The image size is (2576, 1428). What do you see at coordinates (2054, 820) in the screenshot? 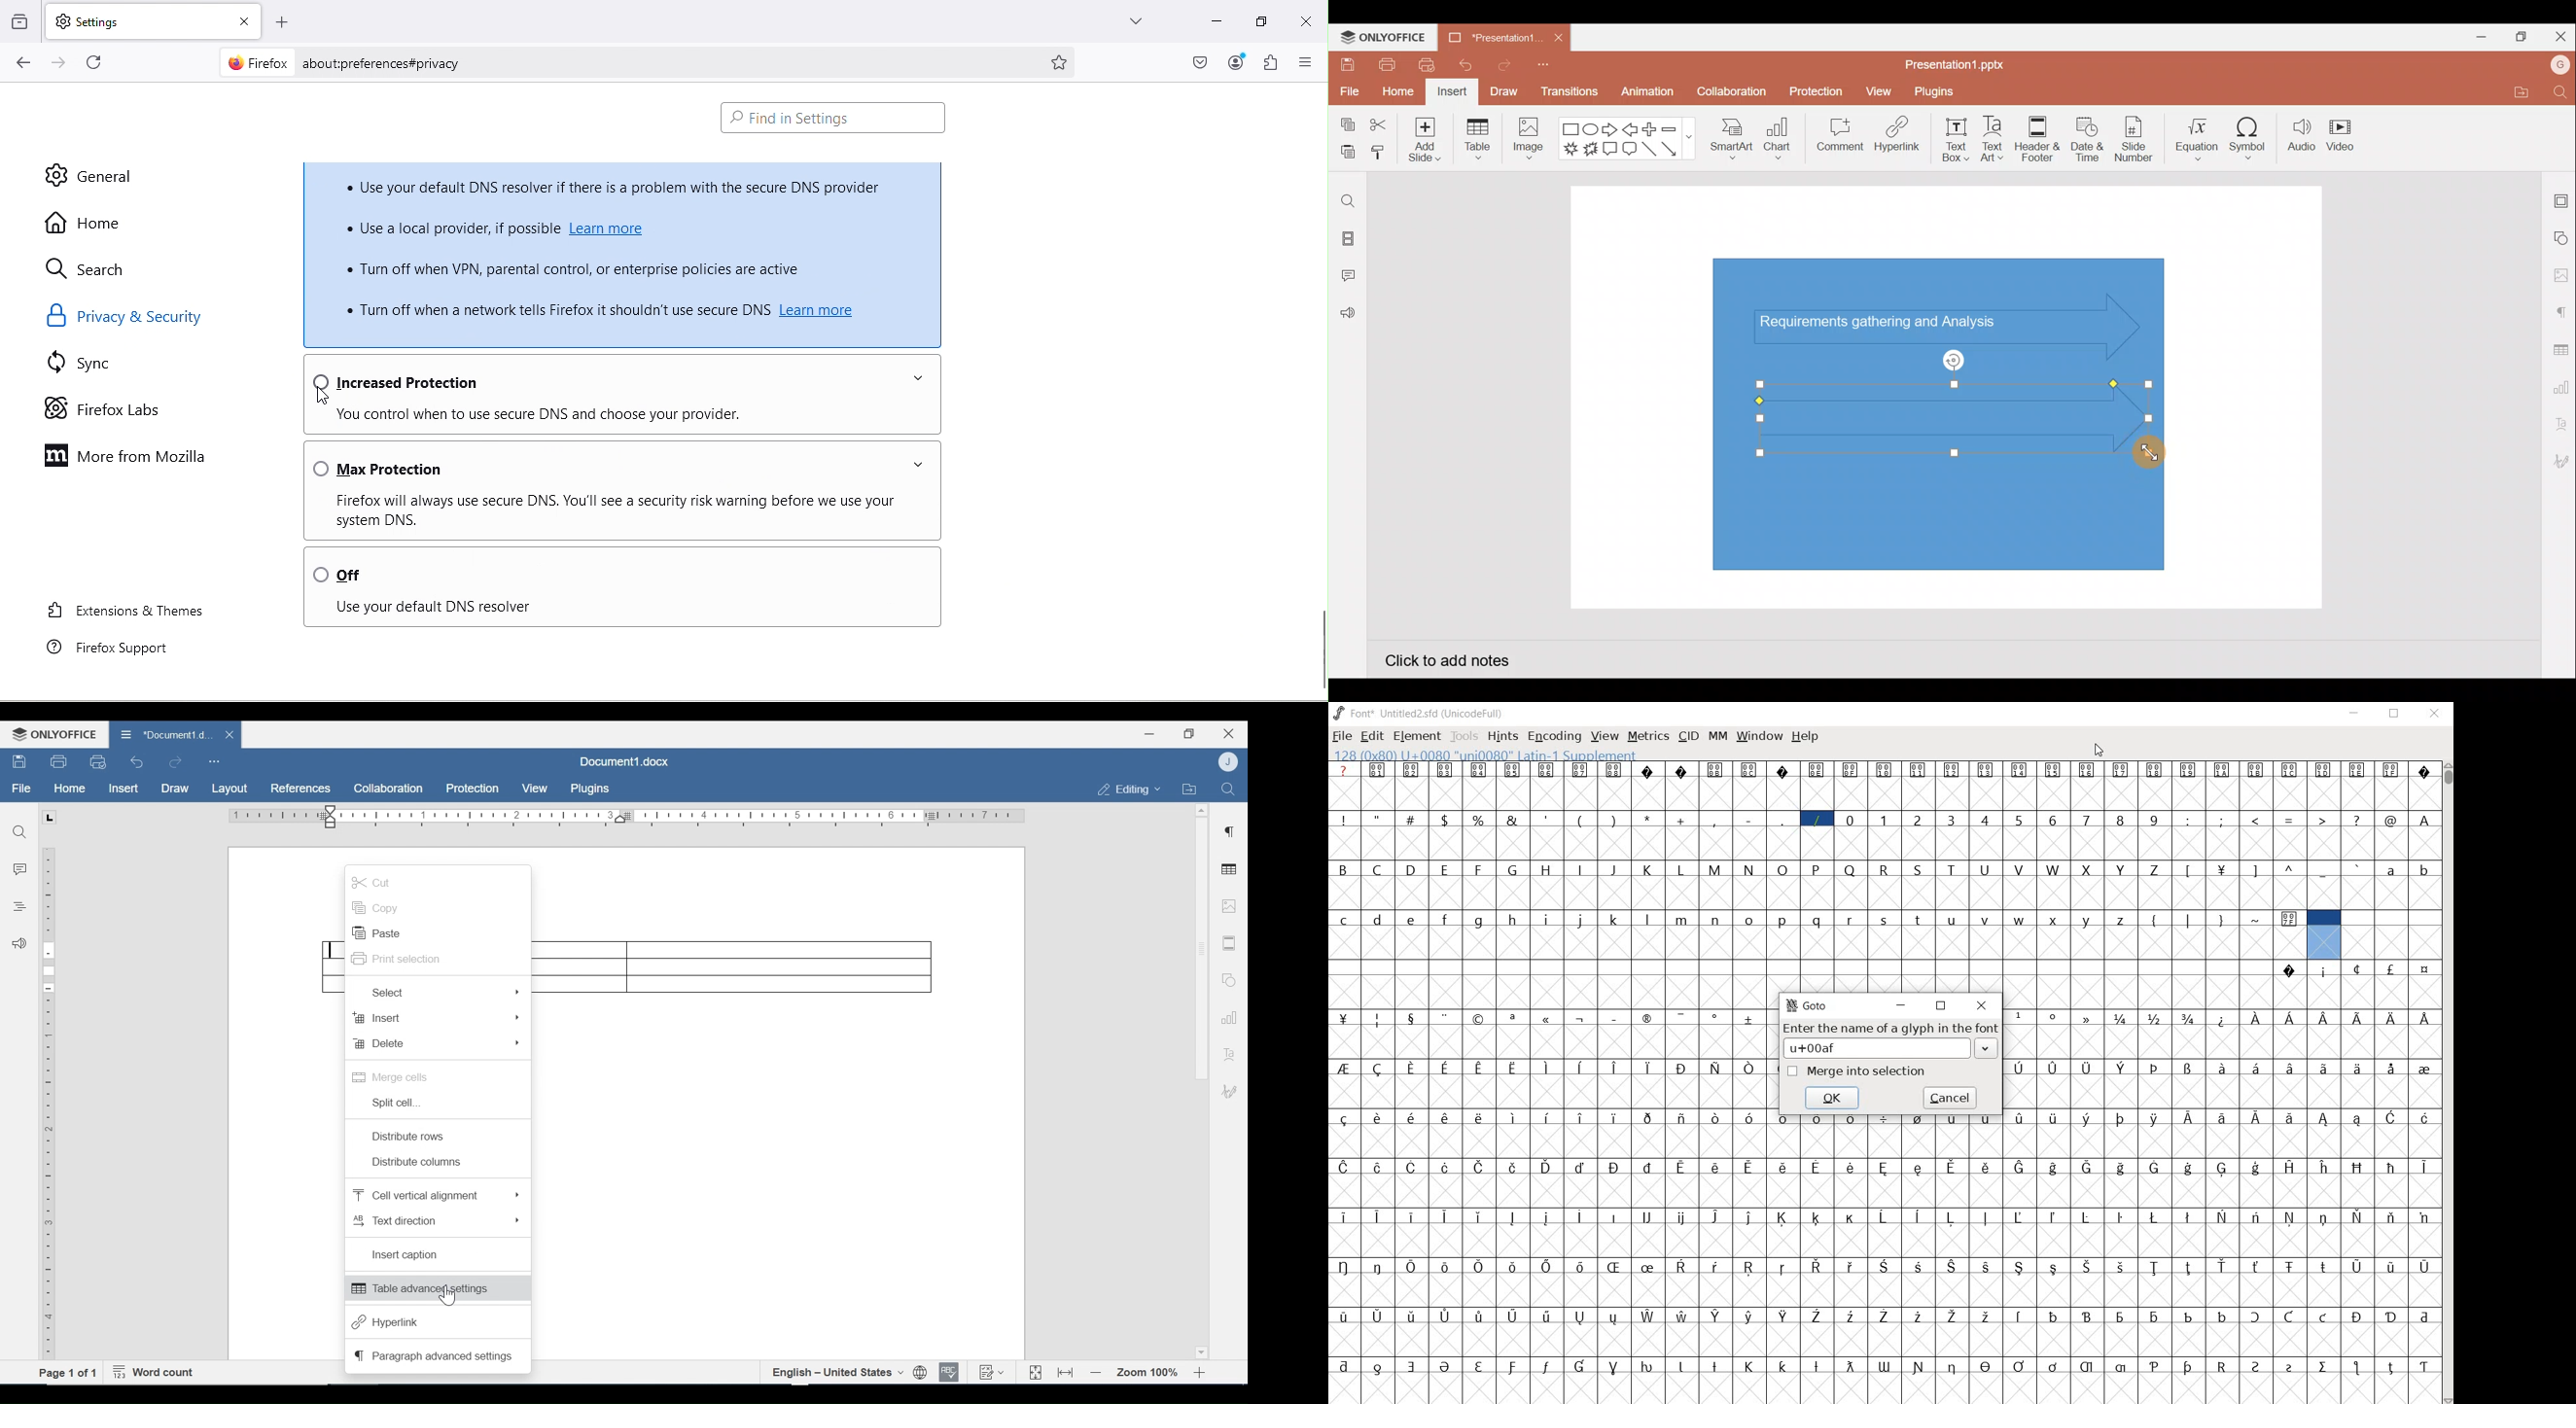
I see `6` at bounding box center [2054, 820].